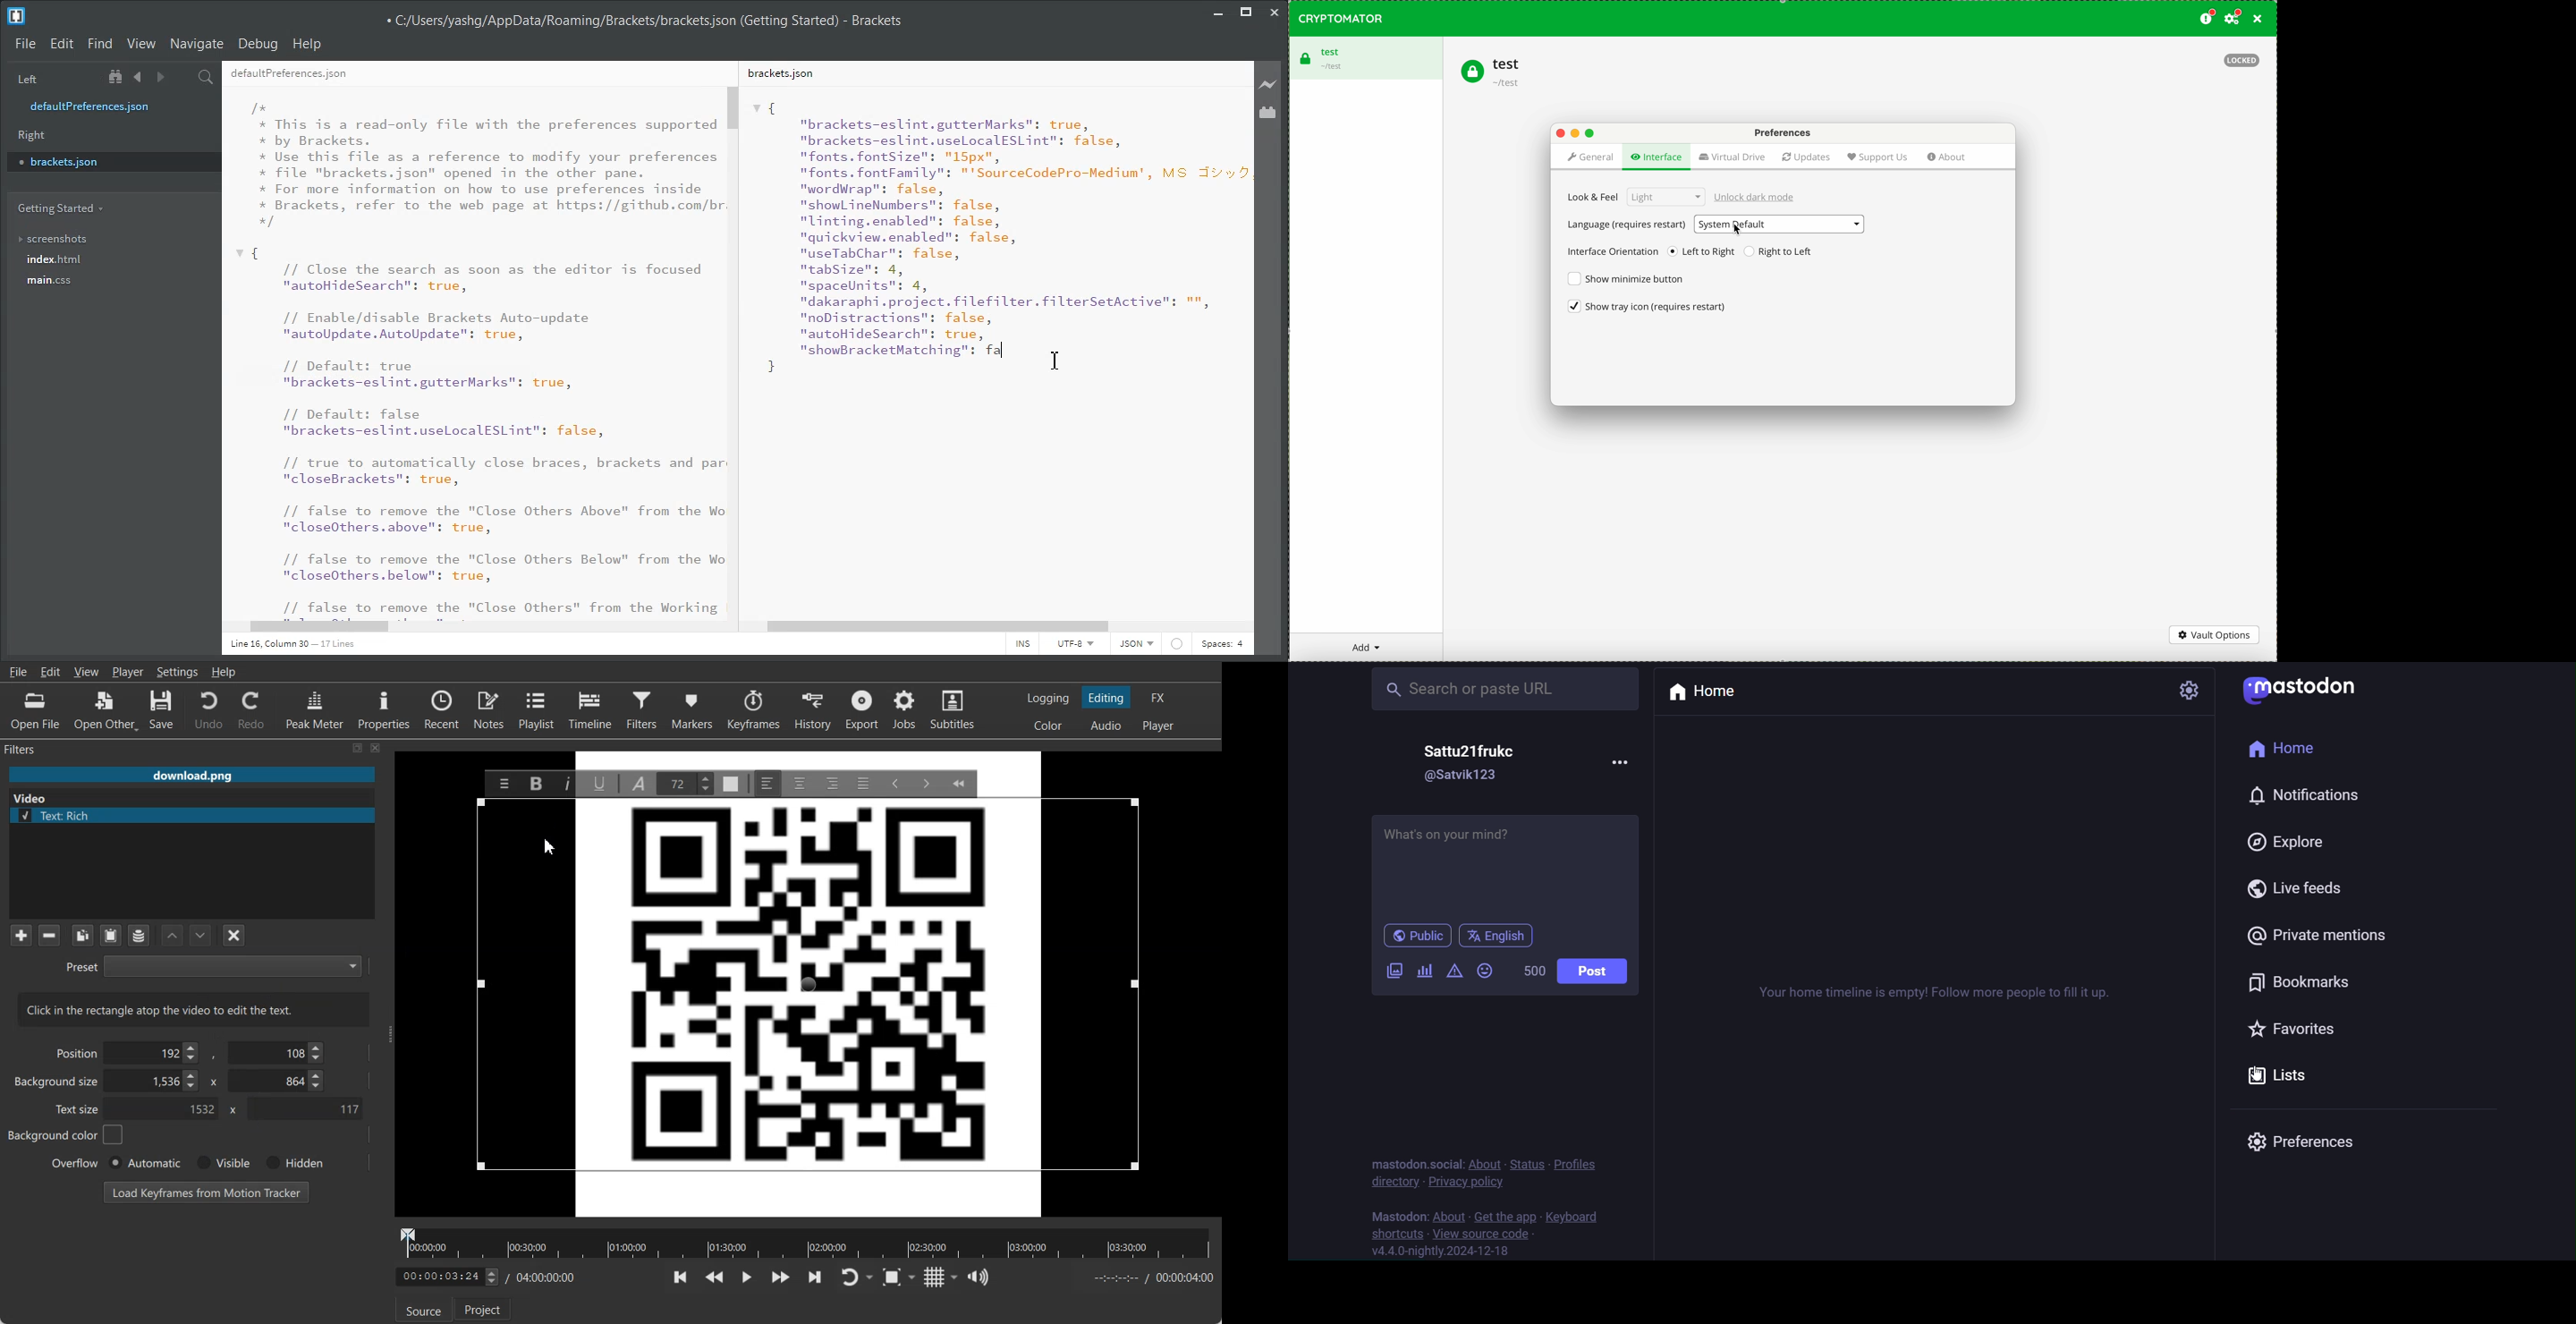 The image size is (2576, 1344). What do you see at coordinates (1625, 761) in the screenshot?
I see `more` at bounding box center [1625, 761].